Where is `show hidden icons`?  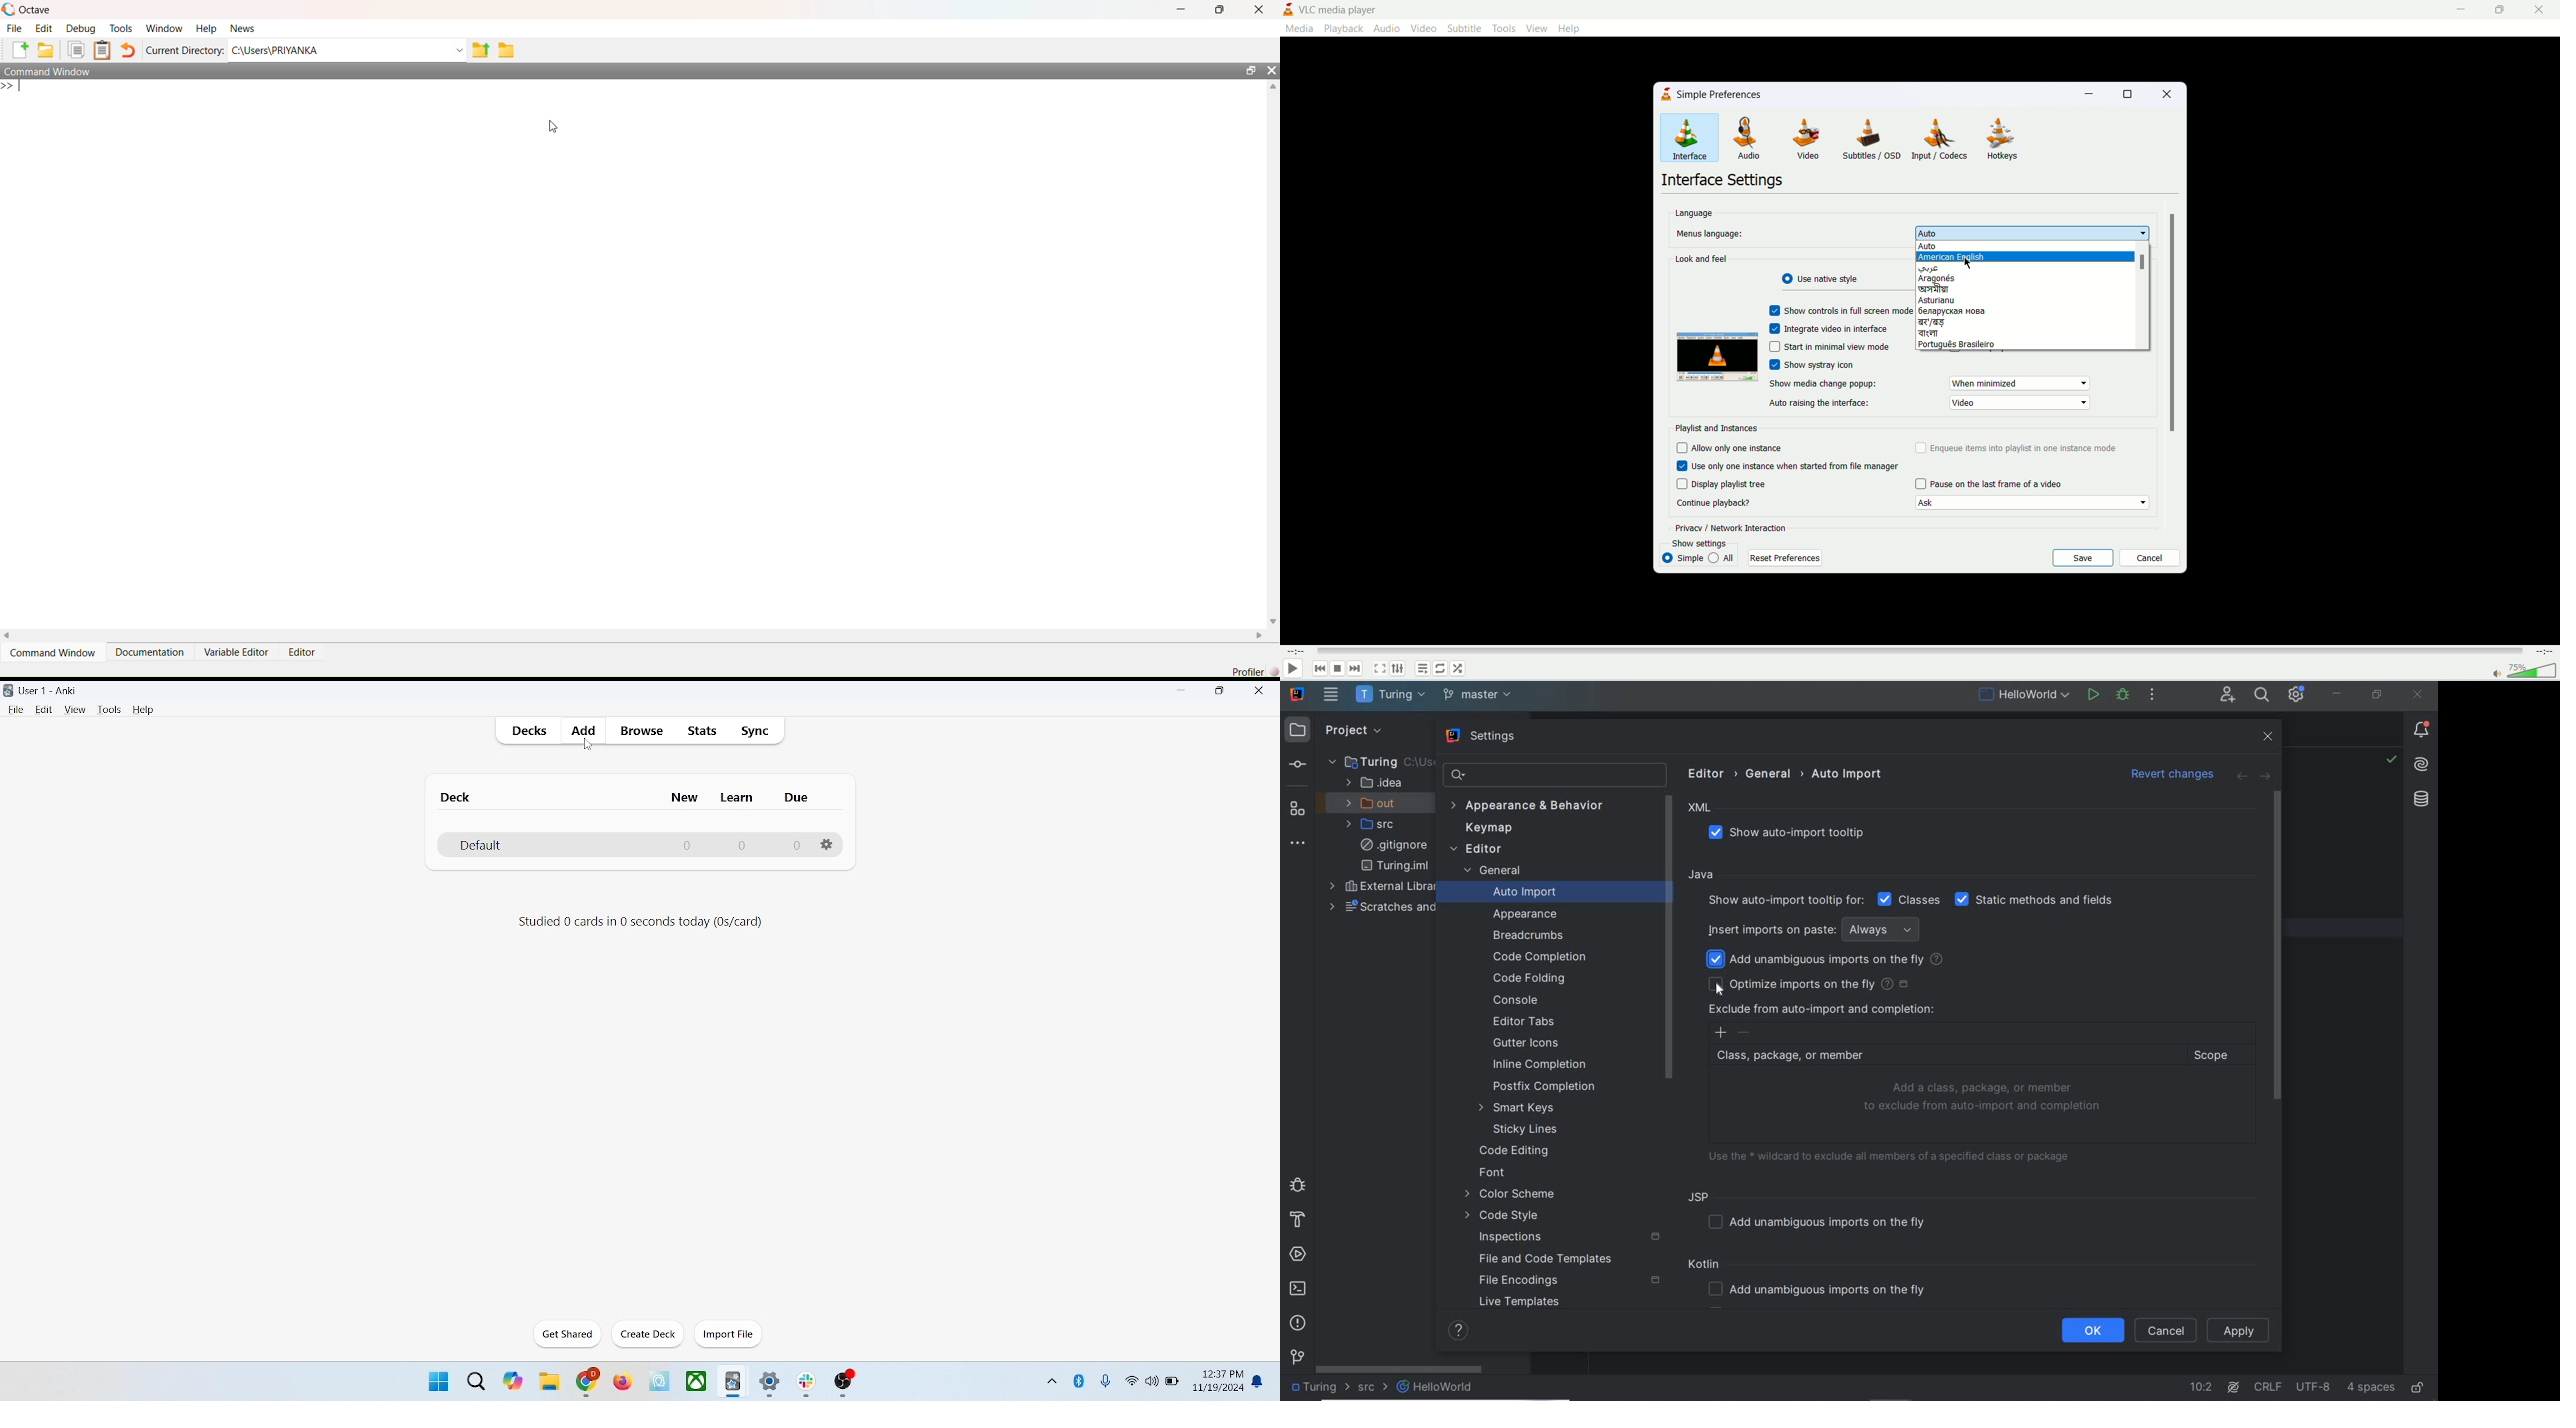 show hidden icons is located at coordinates (1050, 1378).